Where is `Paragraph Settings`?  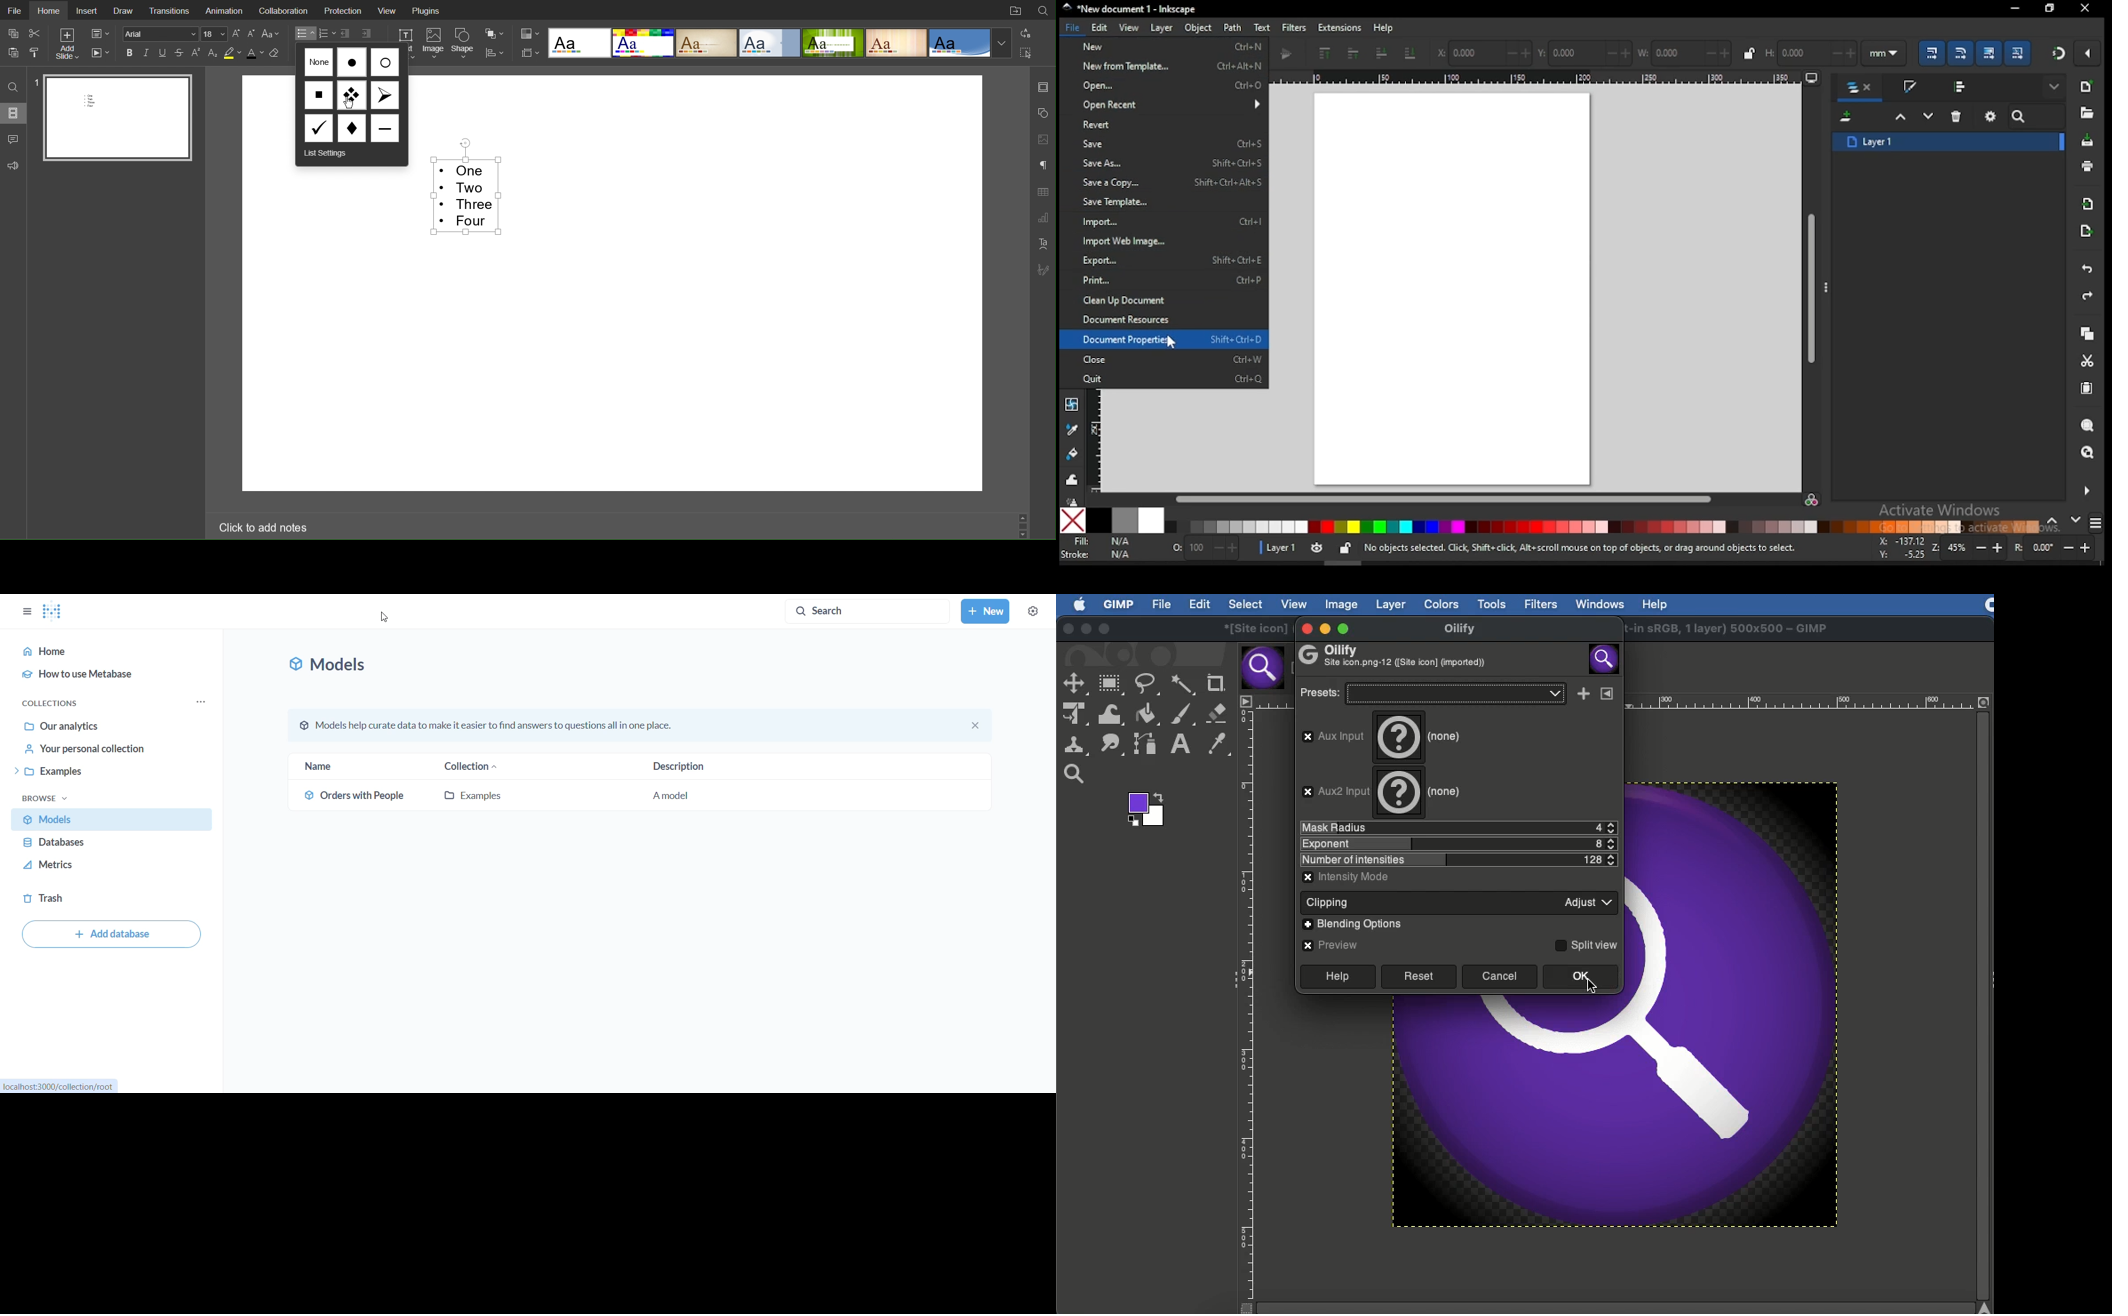 Paragraph Settings is located at coordinates (1042, 165).